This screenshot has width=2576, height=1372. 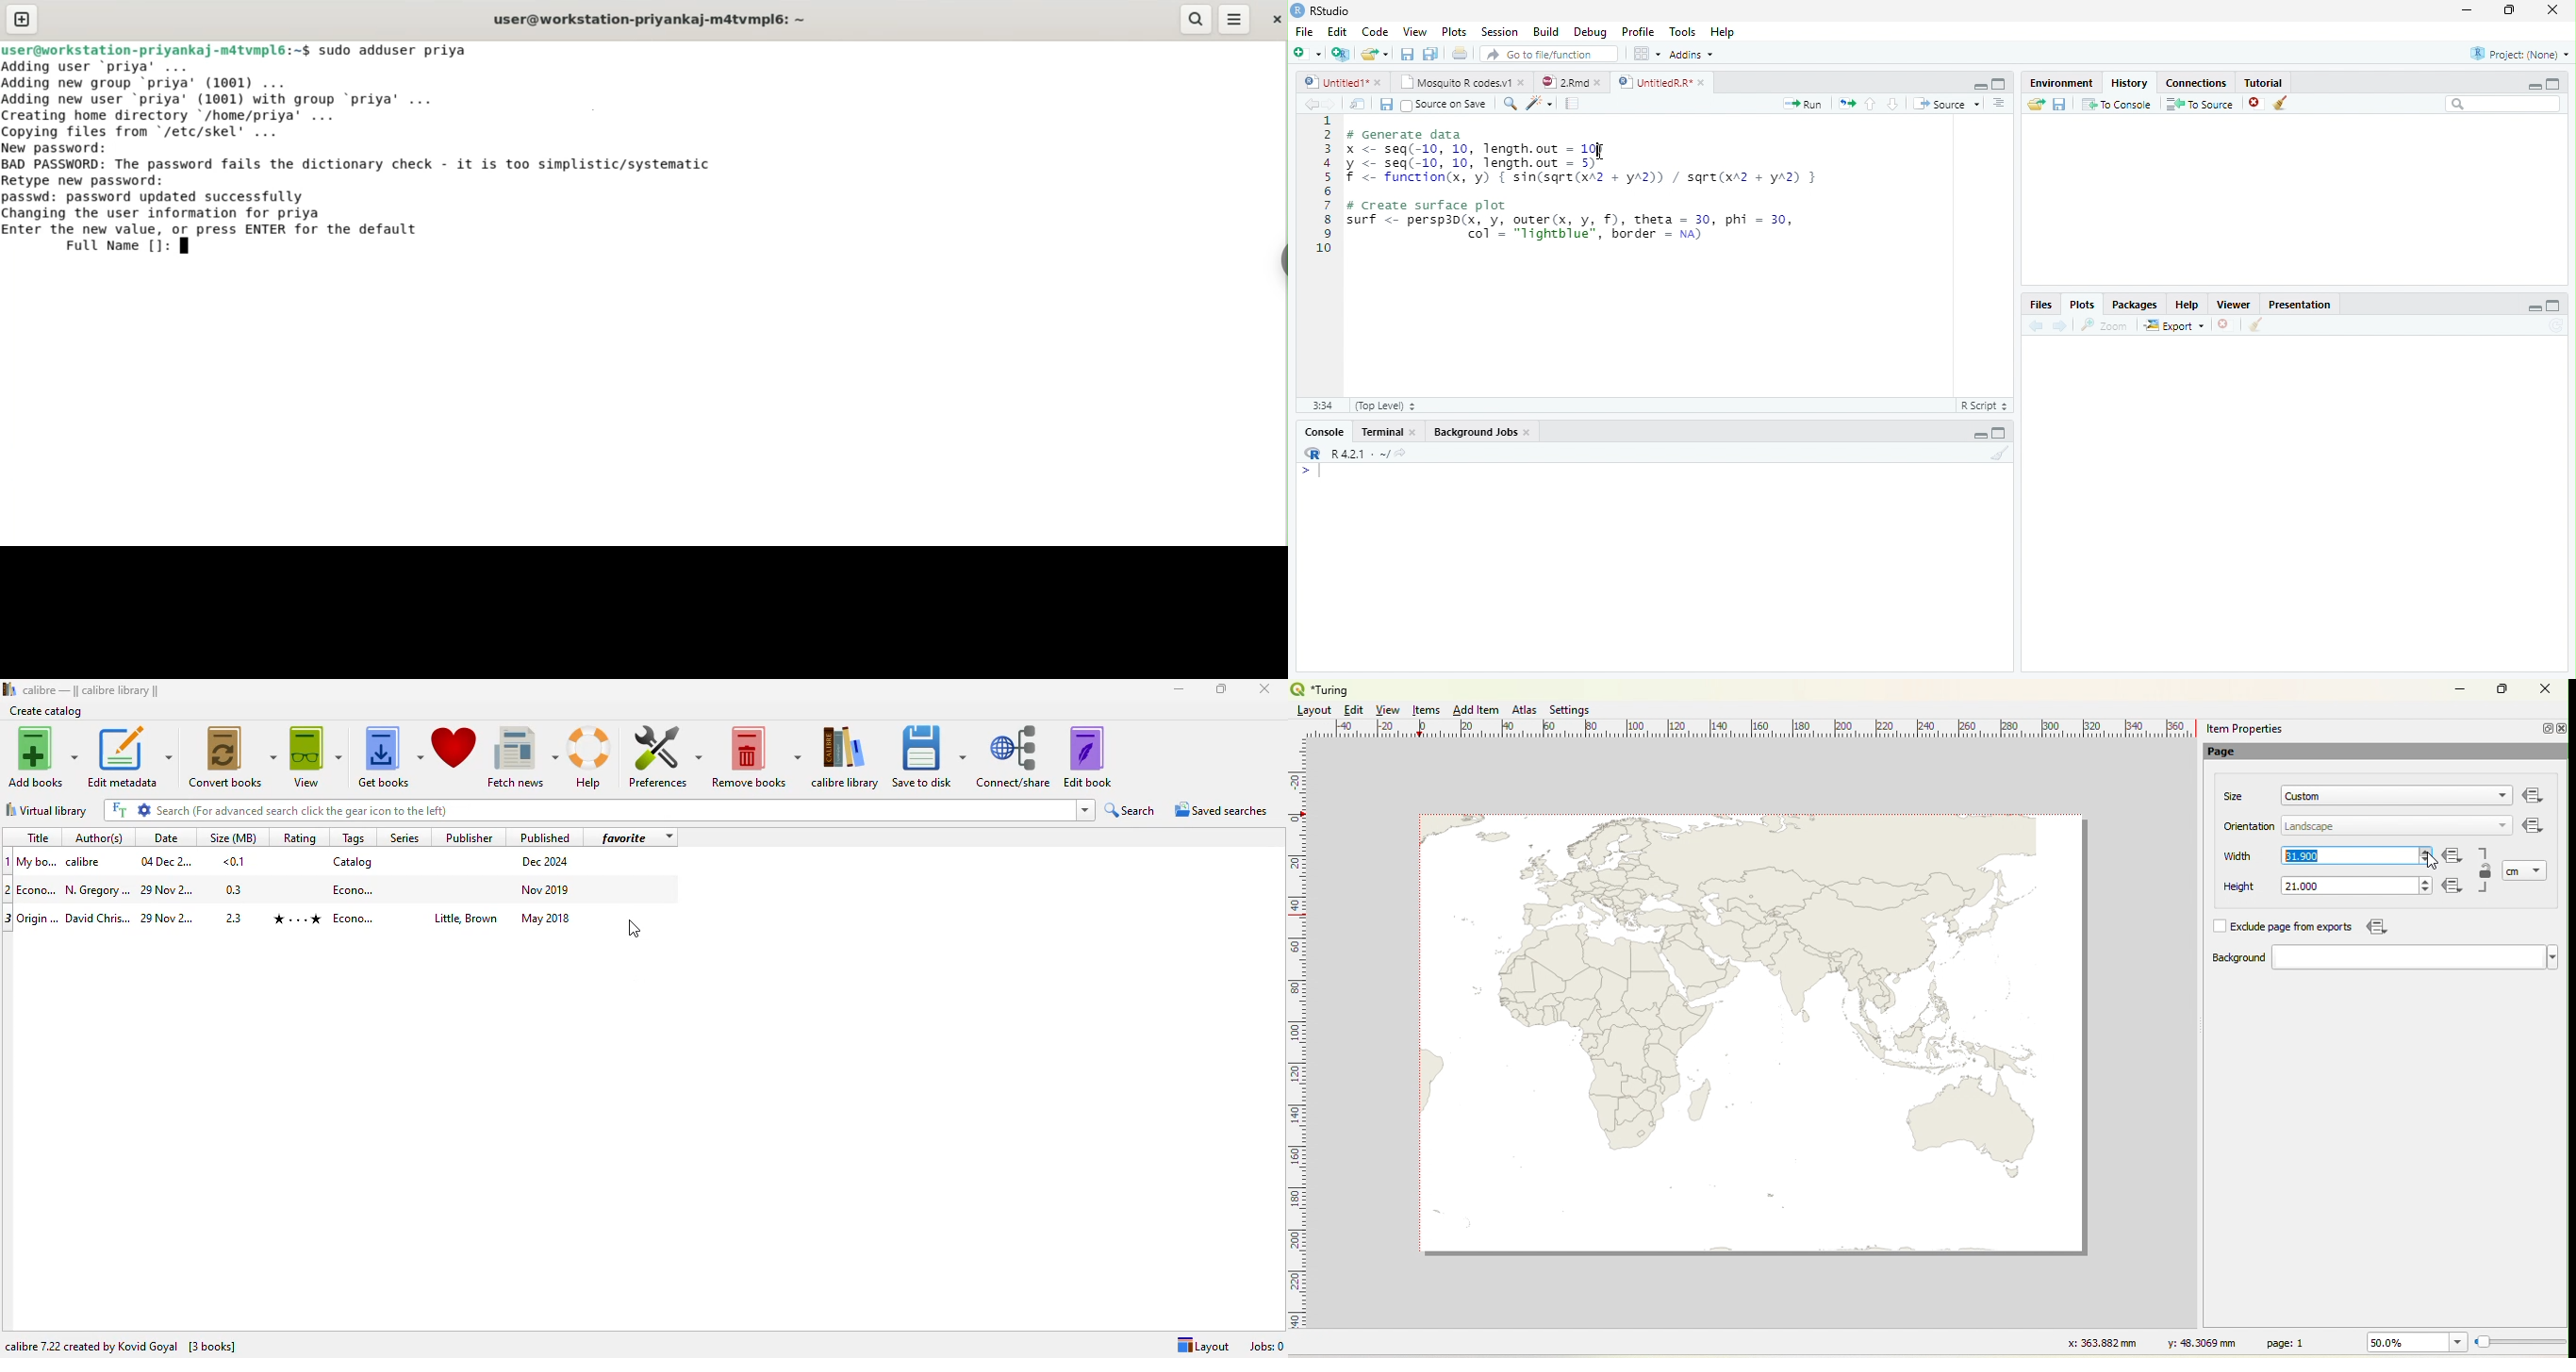 I want to click on Addins, so click(x=1692, y=55).